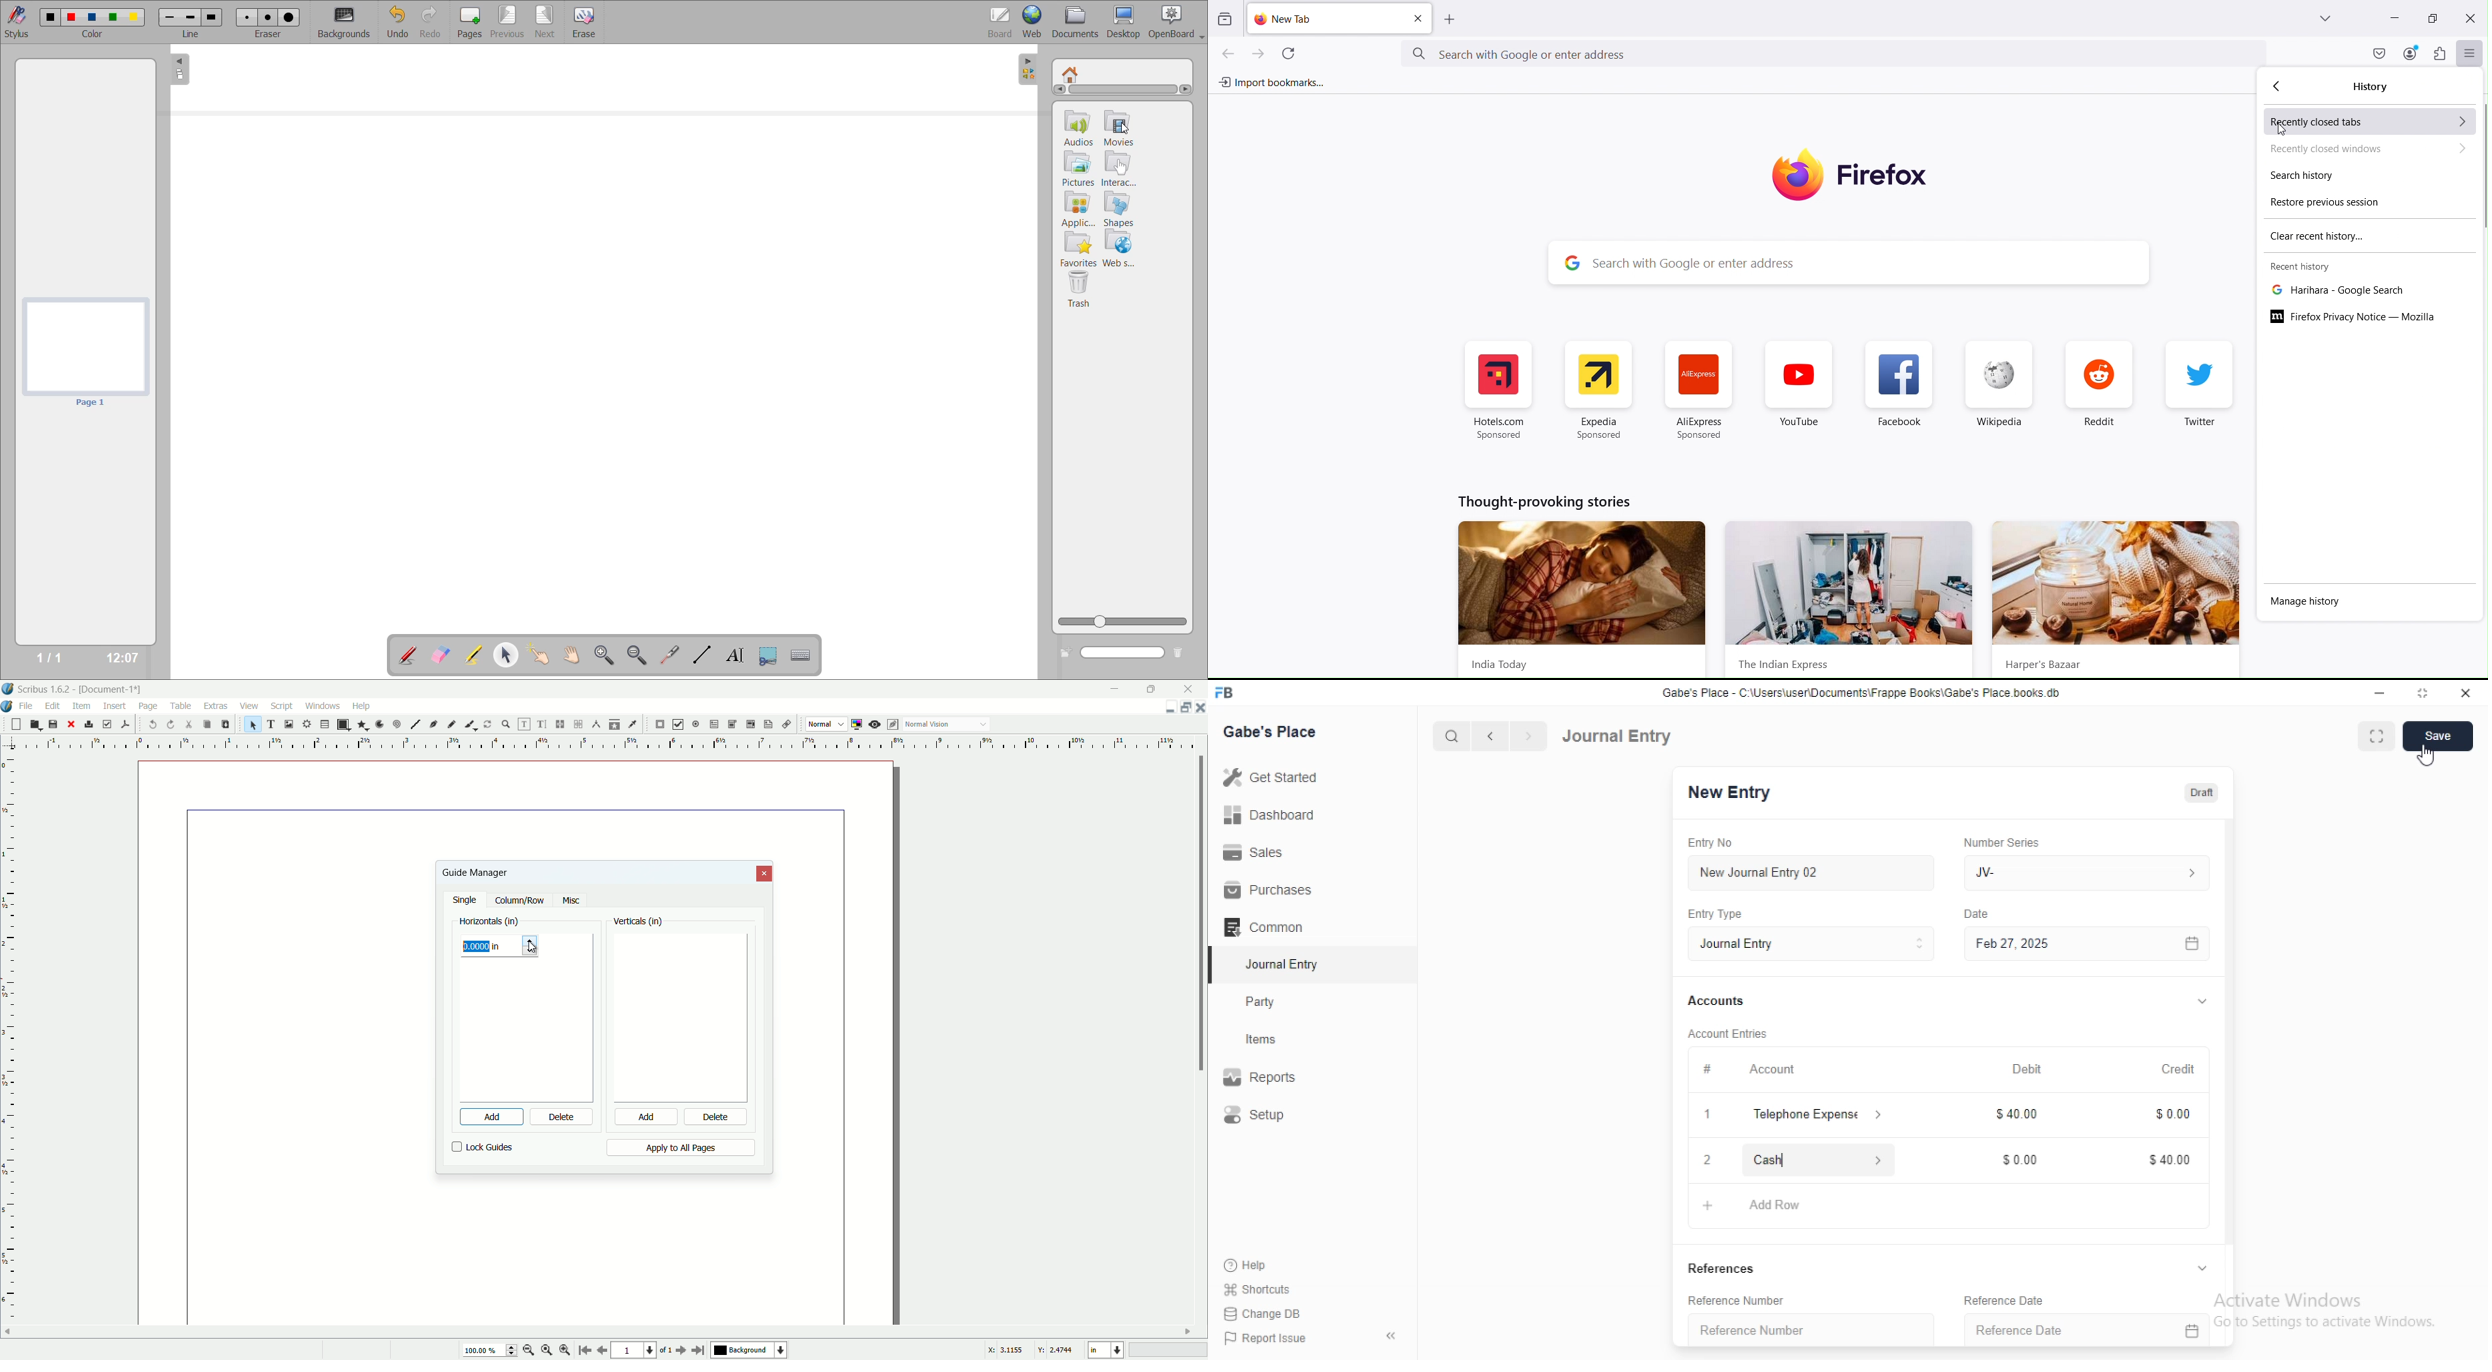  I want to click on Reference Date., so click(2087, 1327).